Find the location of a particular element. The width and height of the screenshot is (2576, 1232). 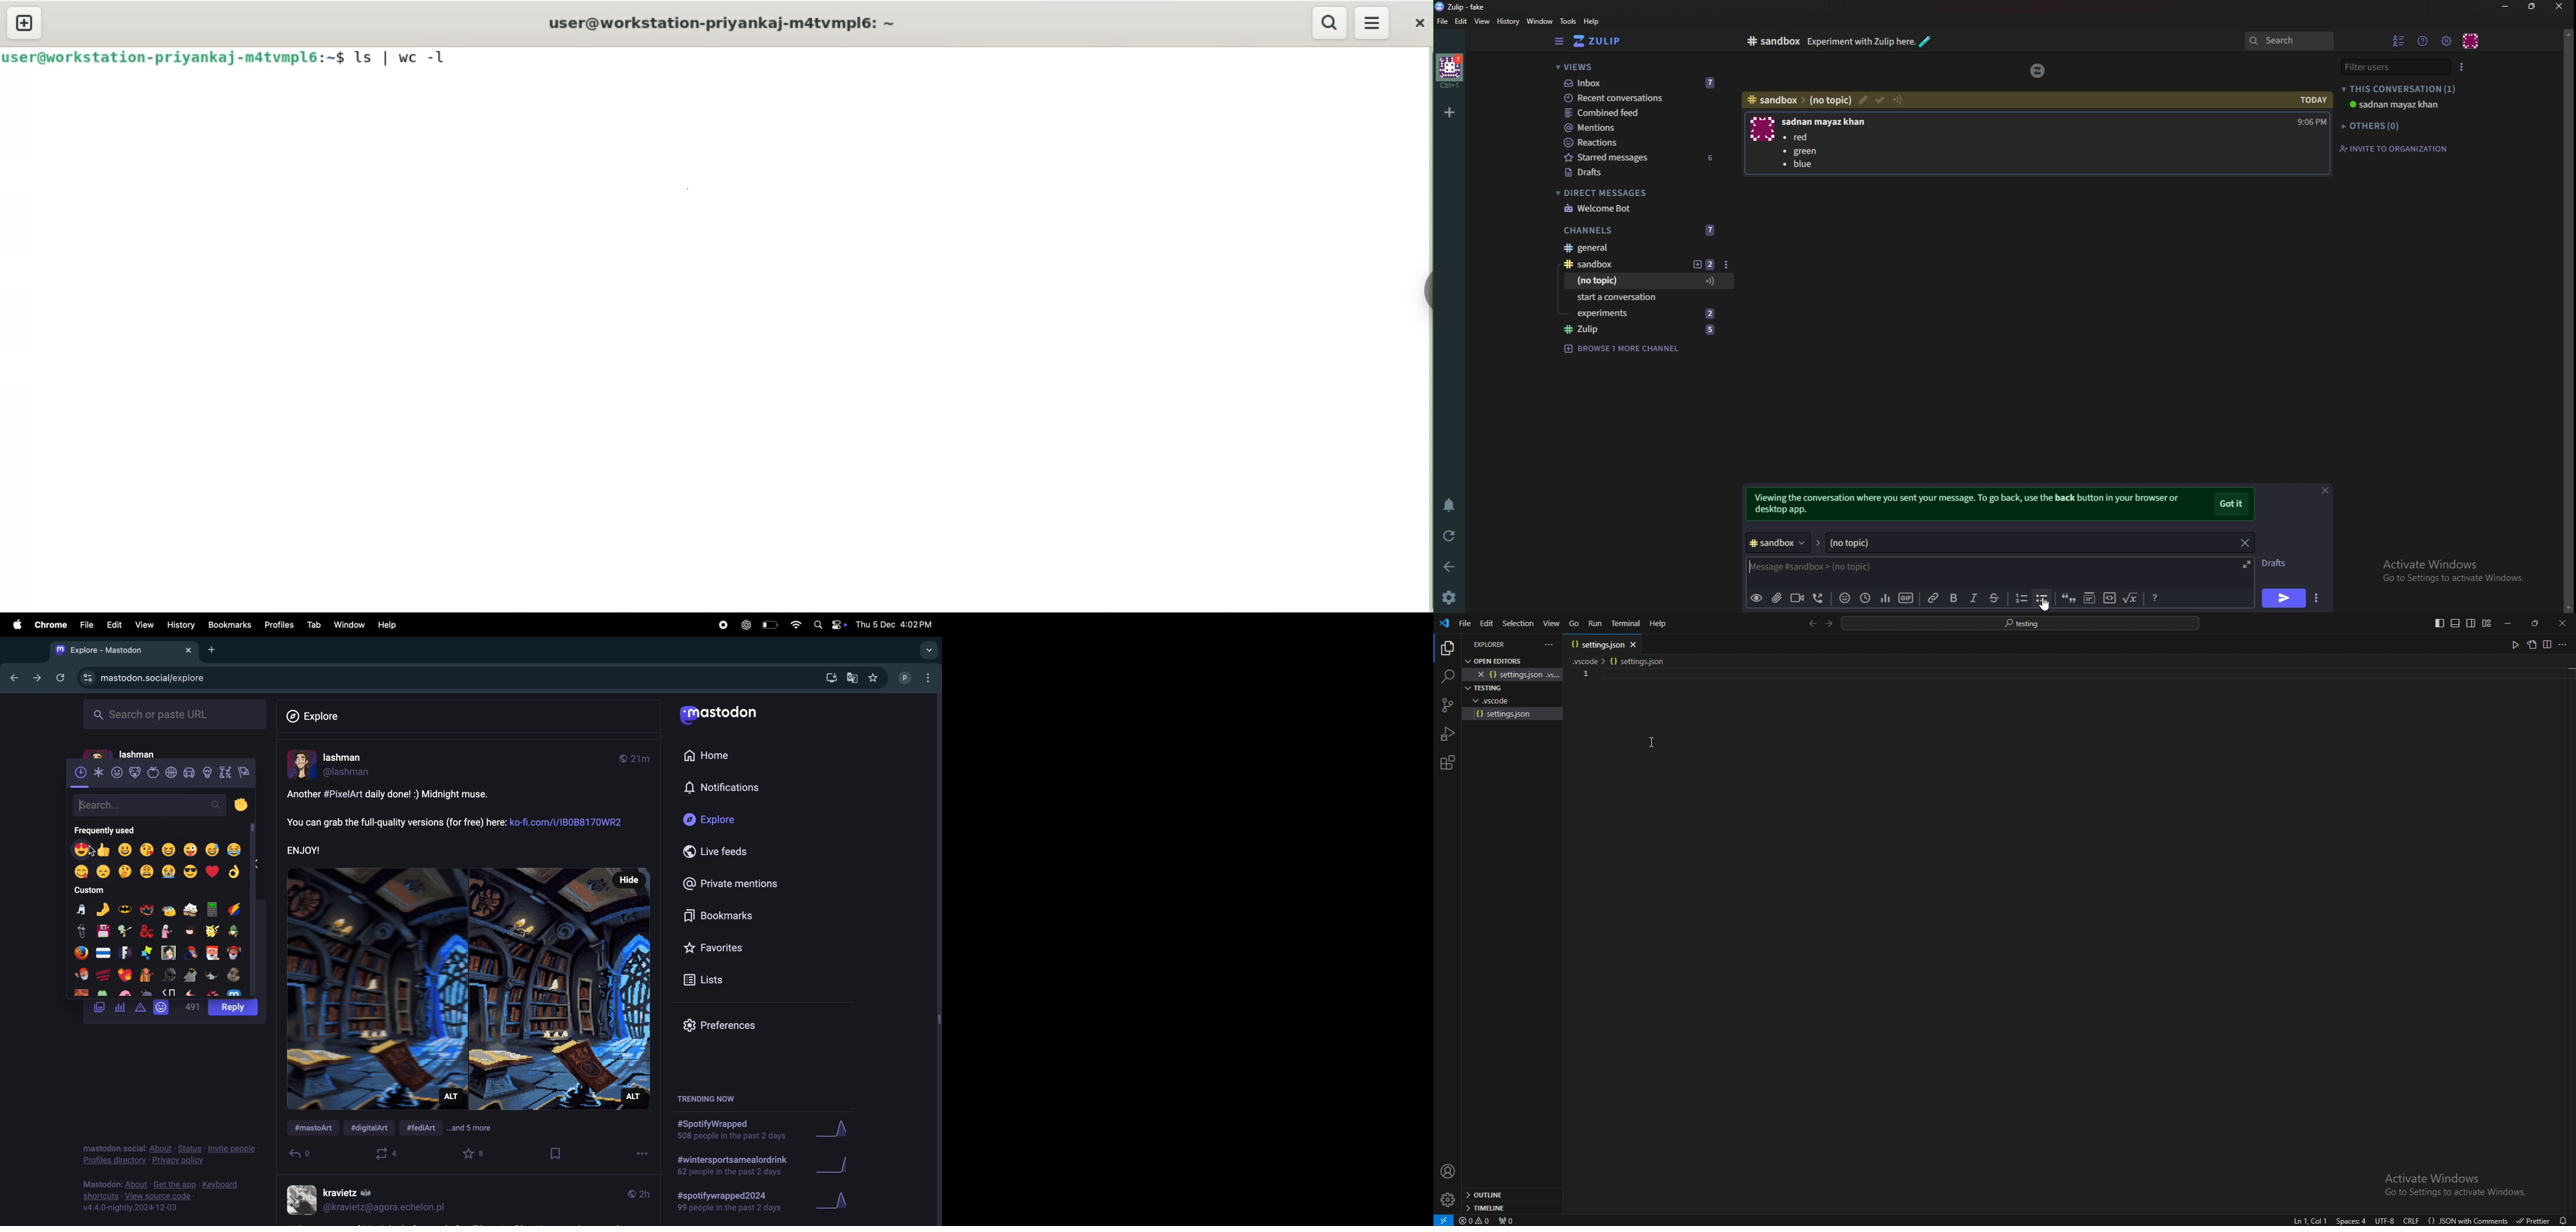

graph is located at coordinates (836, 1131).